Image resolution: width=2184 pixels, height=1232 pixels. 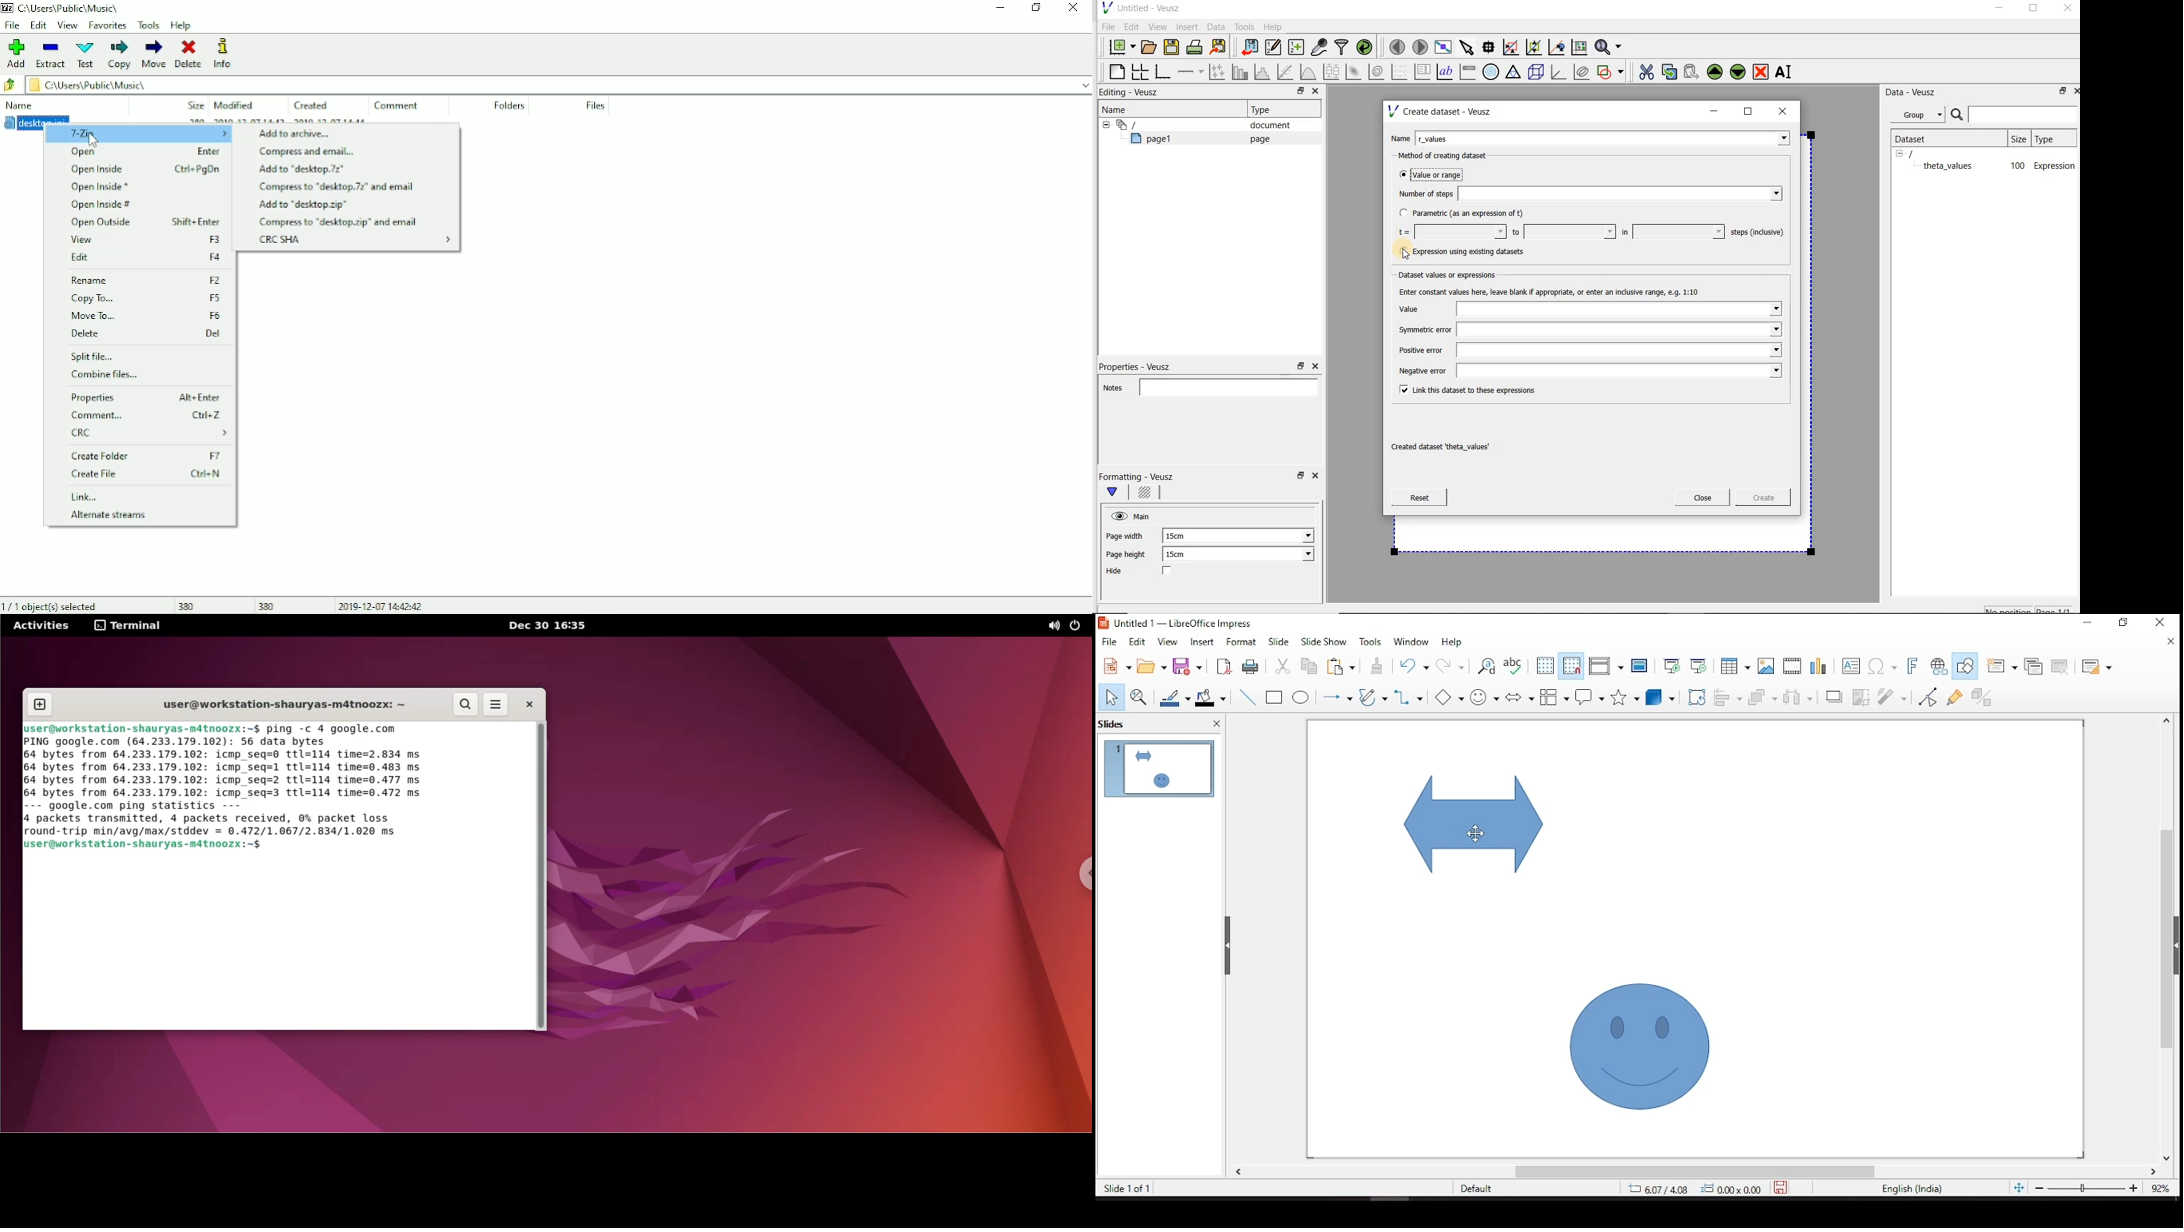 What do you see at coordinates (1559, 73) in the screenshot?
I see `3d graph` at bounding box center [1559, 73].